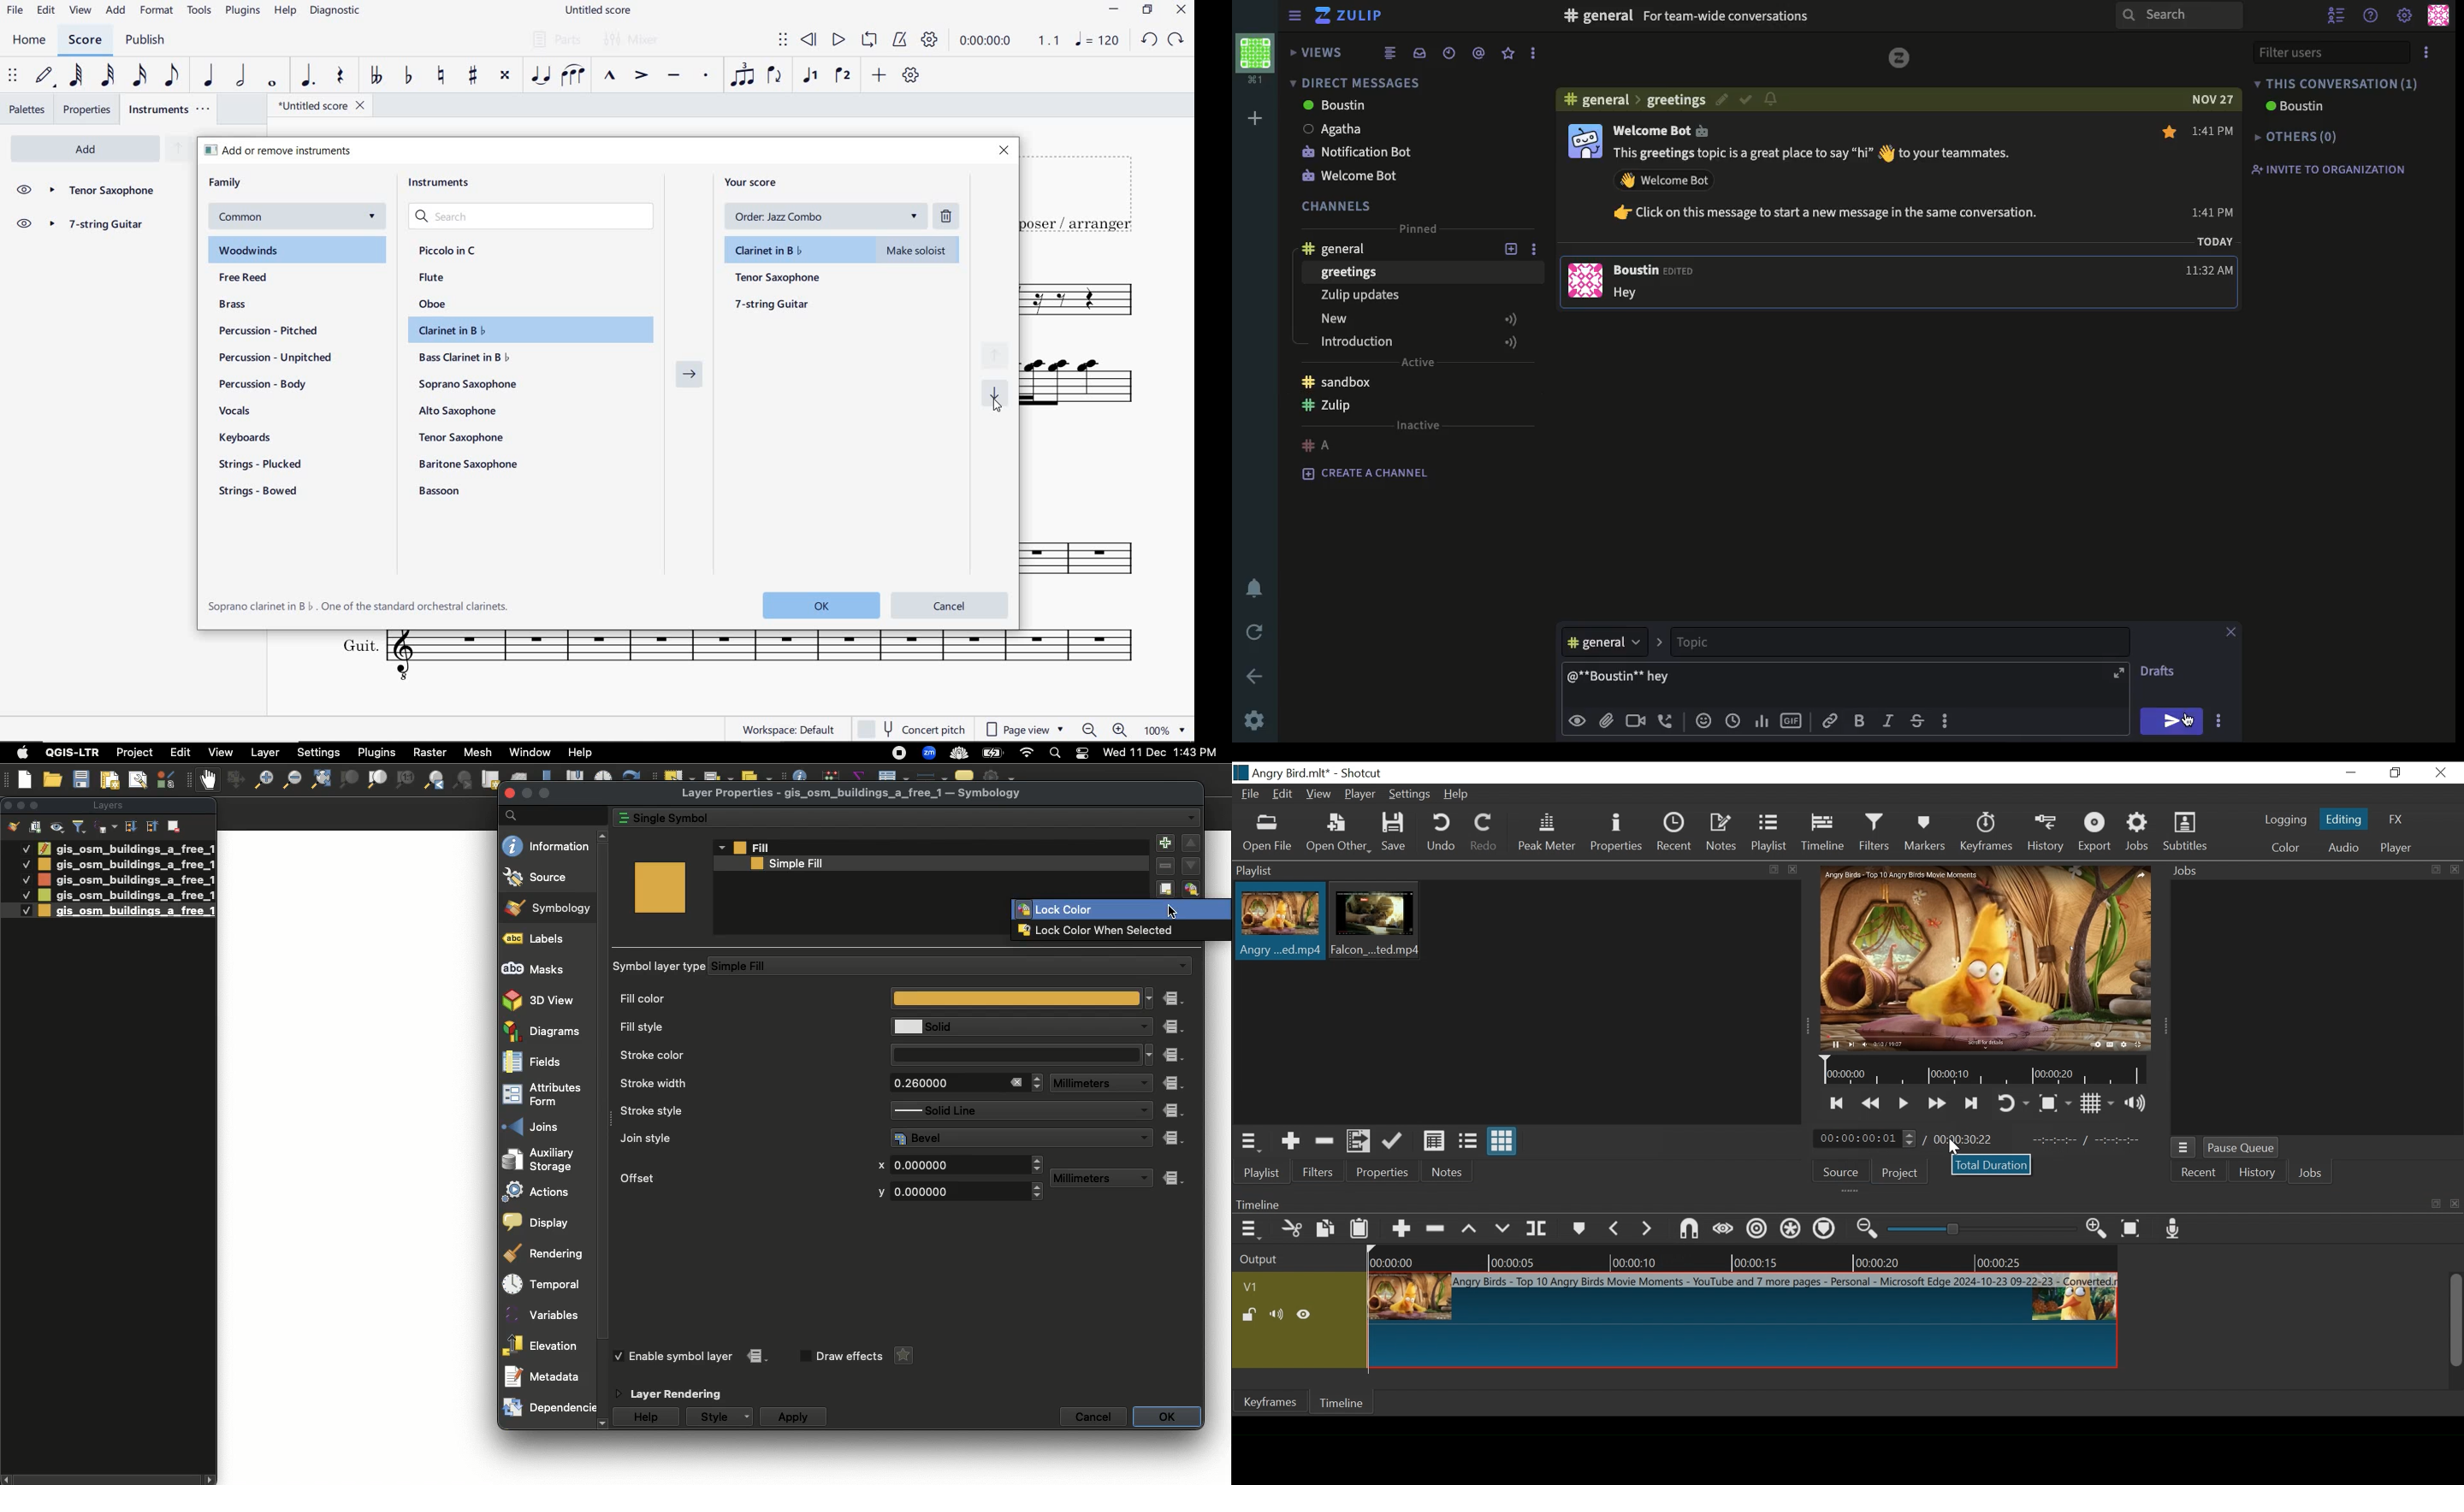 The height and width of the screenshot is (1512, 2464). What do you see at coordinates (13, 76) in the screenshot?
I see `SELECET TO MOVE` at bounding box center [13, 76].